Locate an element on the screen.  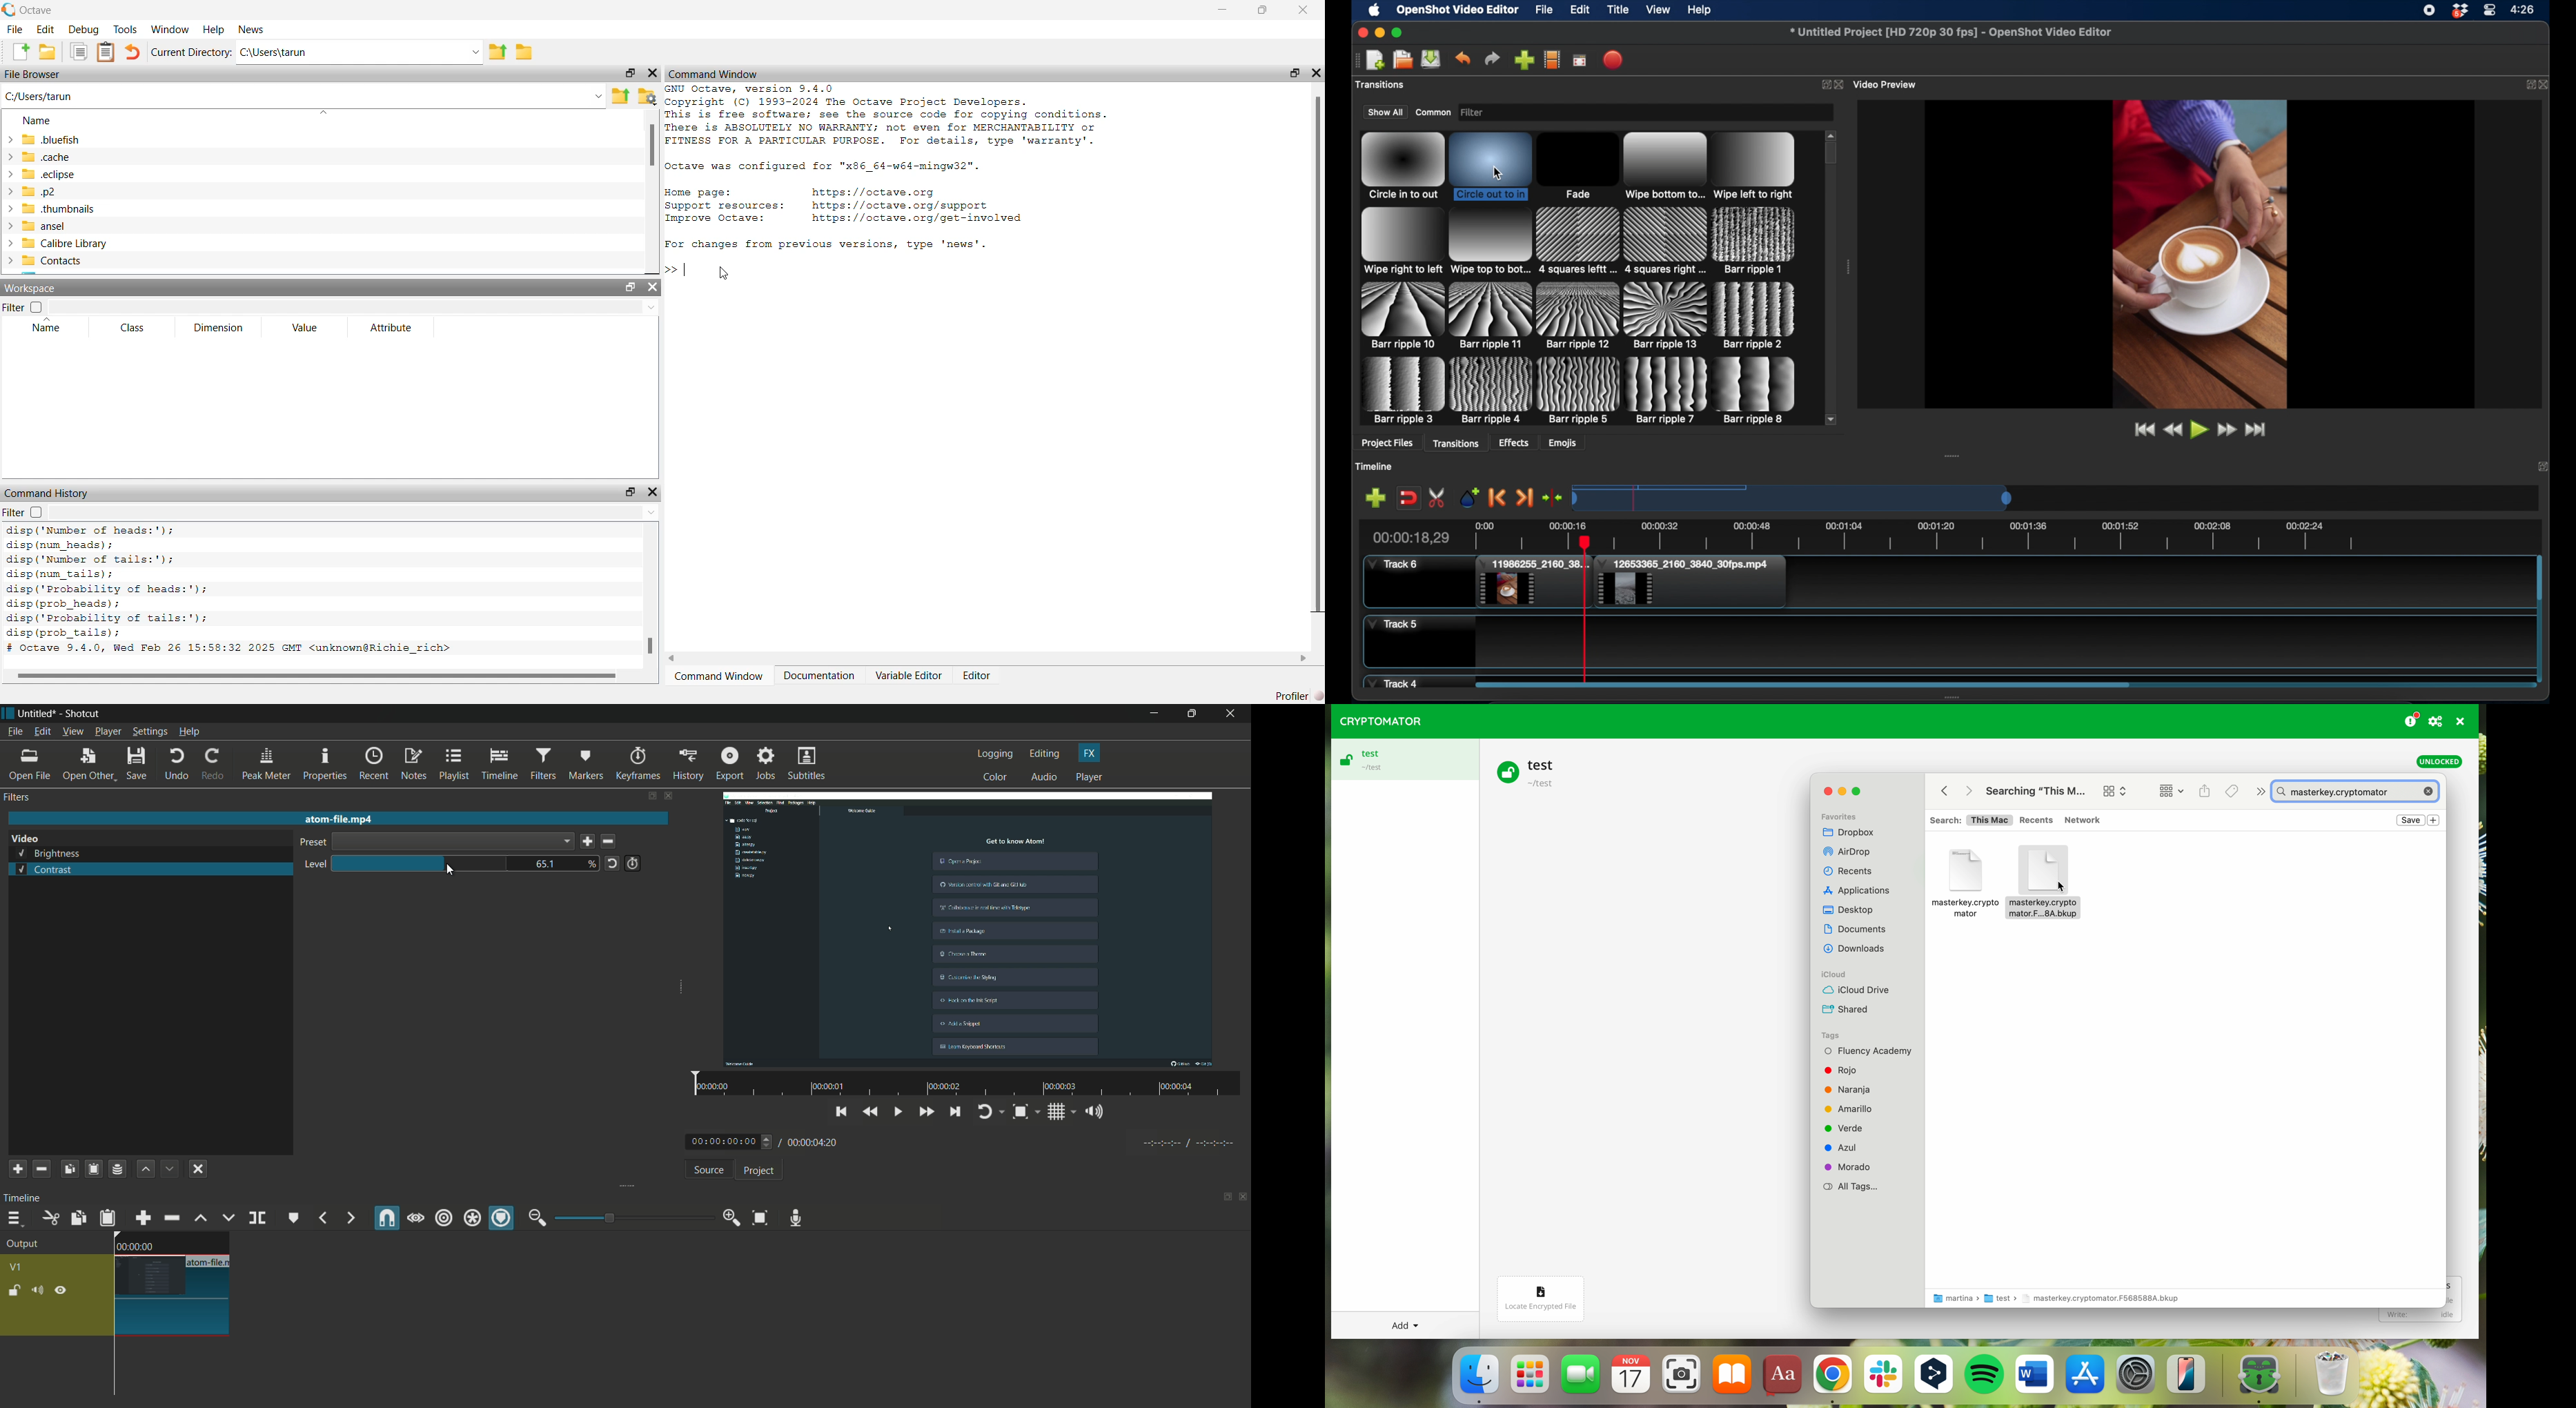
fx is located at coordinates (1090, 753).